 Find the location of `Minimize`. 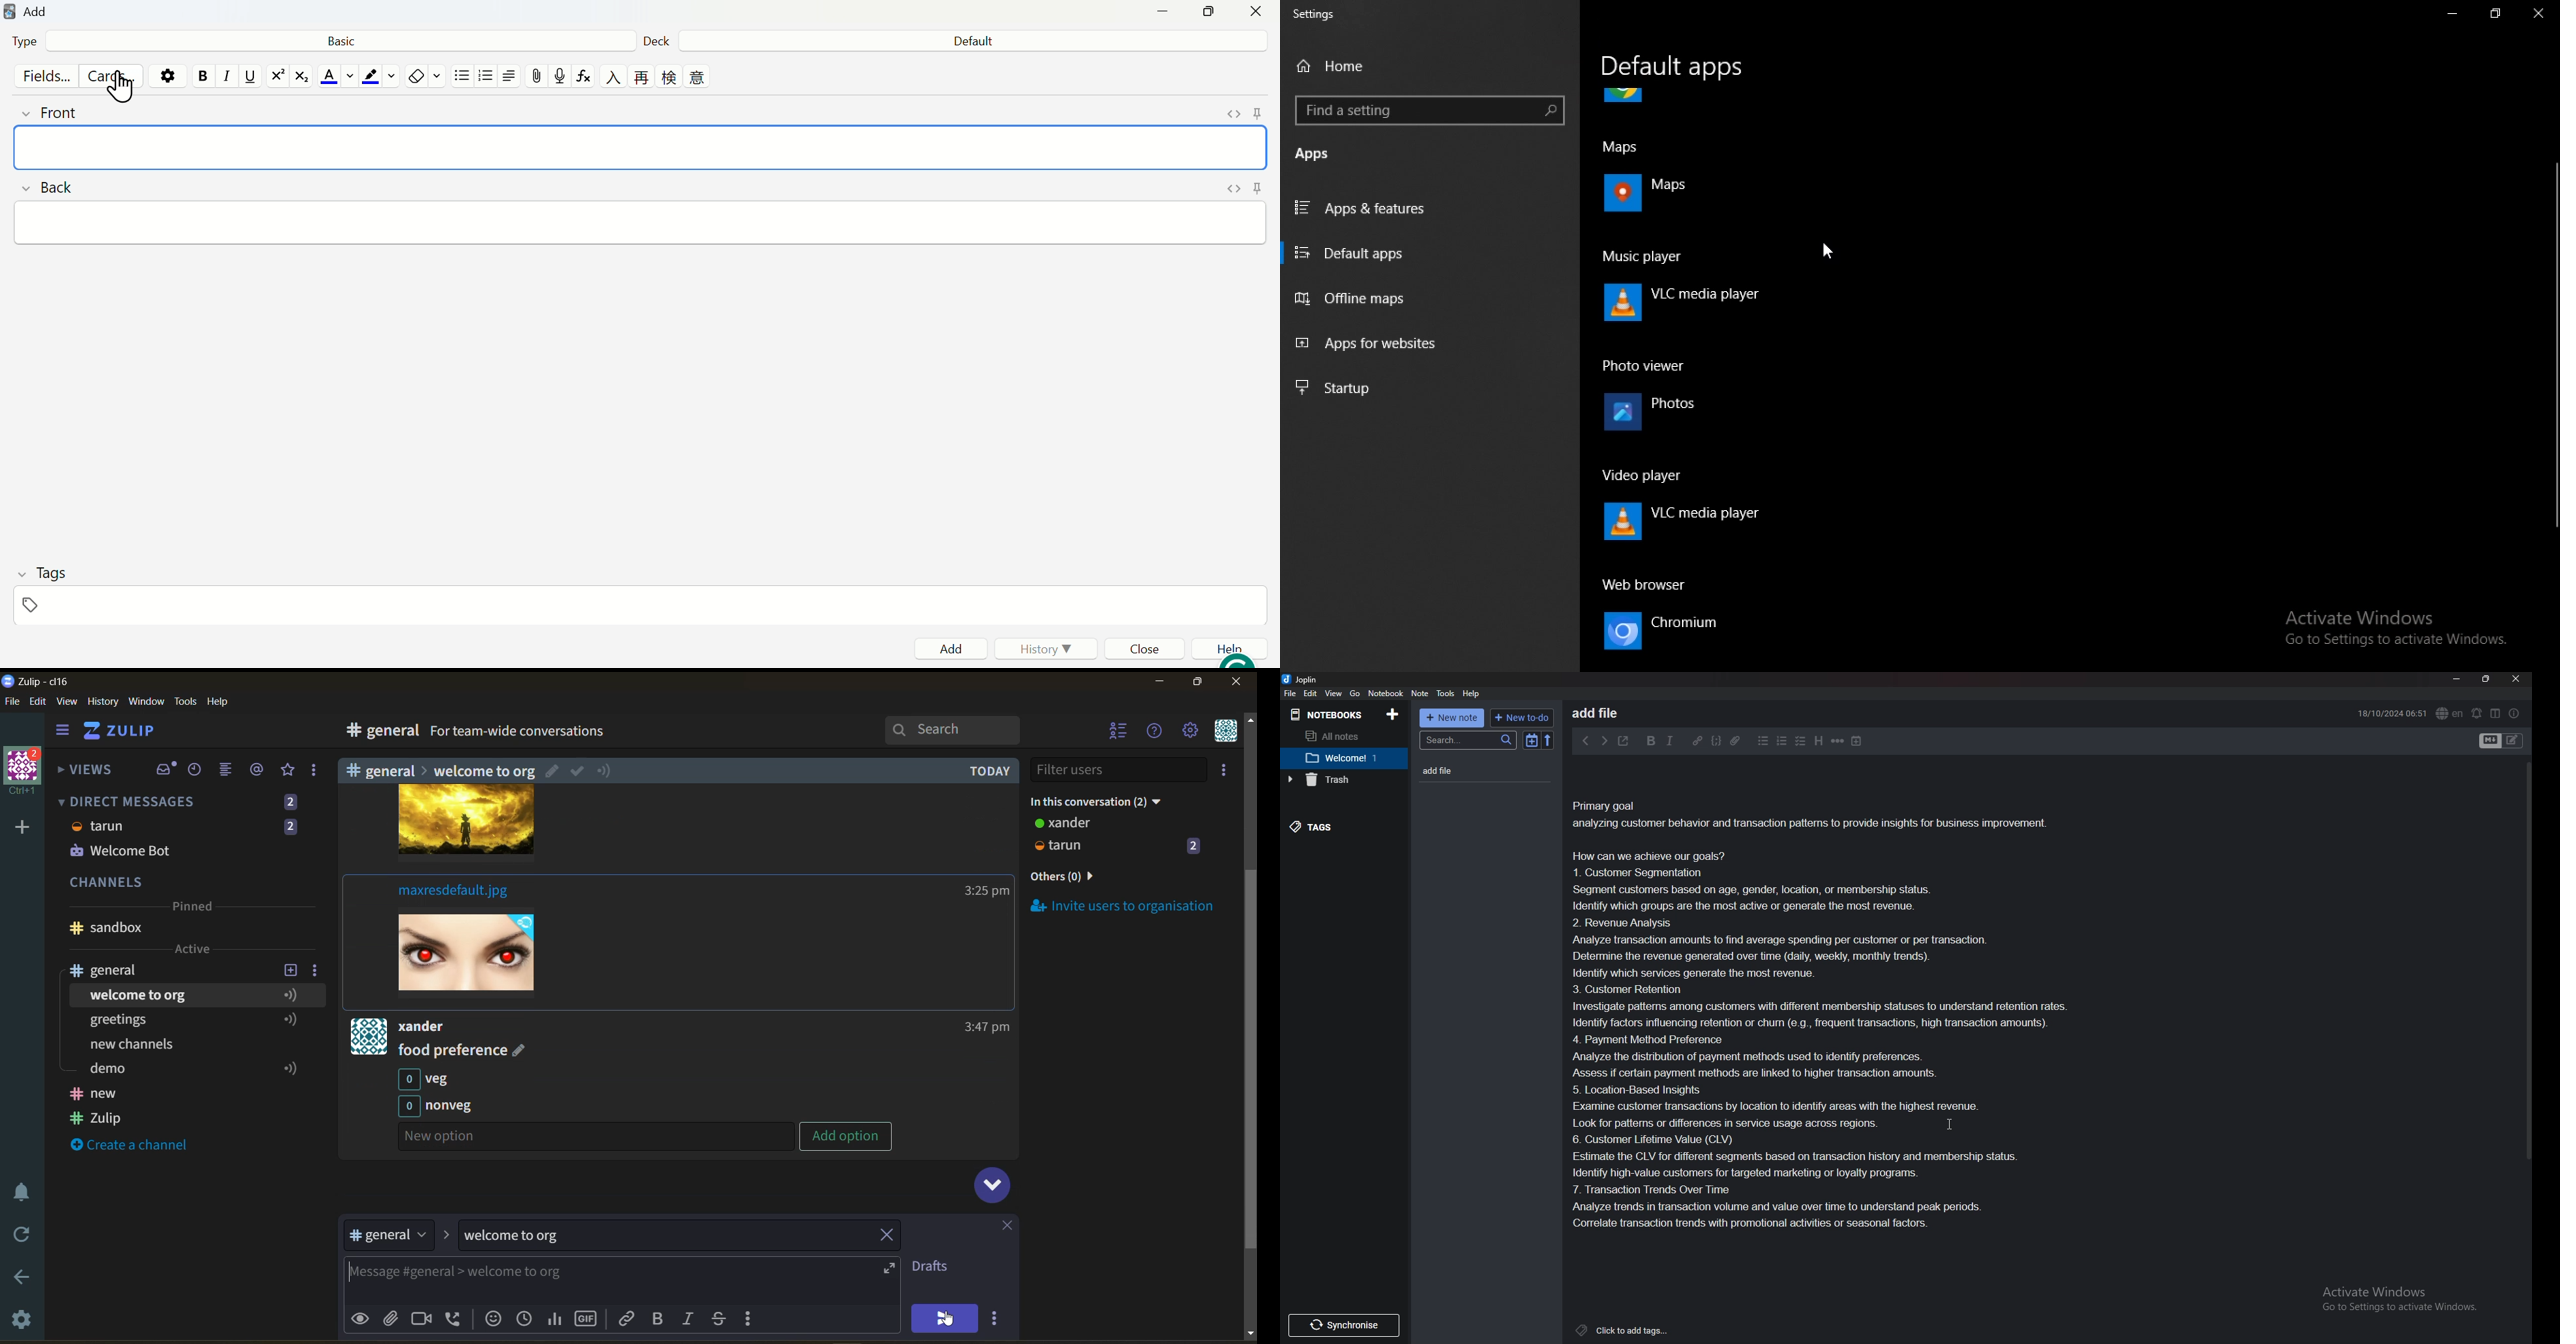

Minimize is located at coordinates (1159, 13).